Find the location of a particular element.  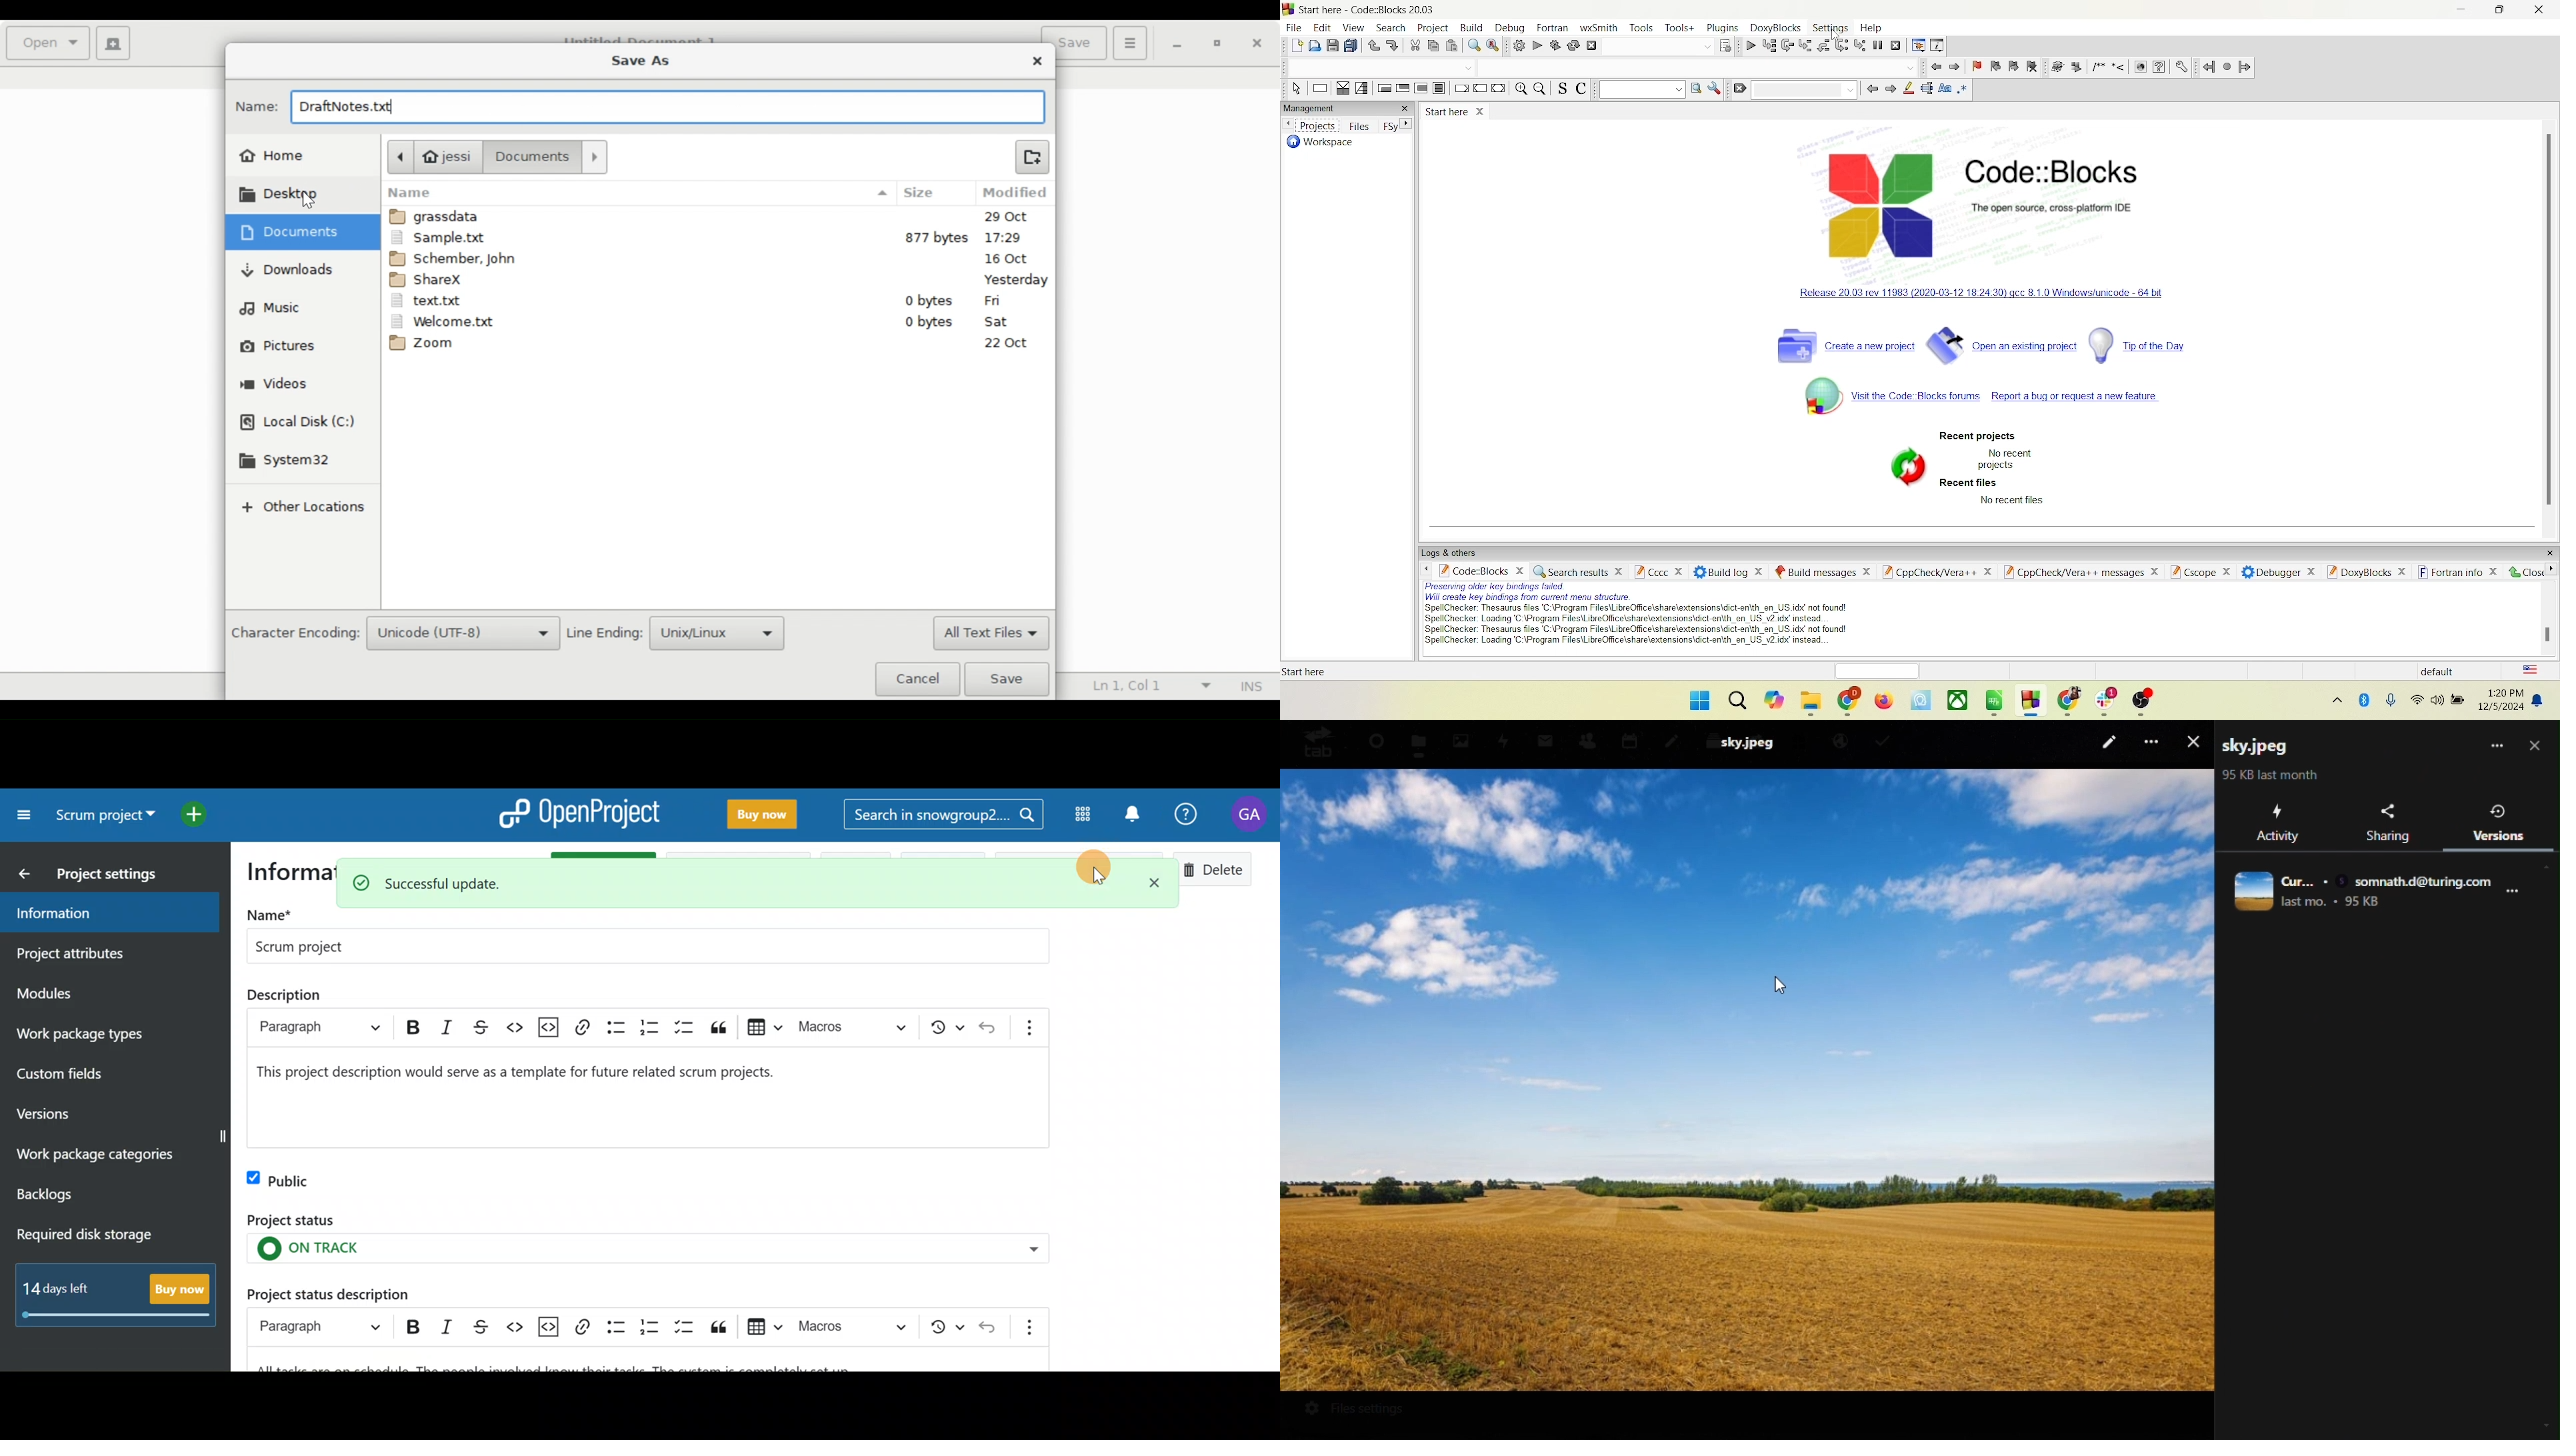

Insert Mode is located at coordinates (1249, 687).